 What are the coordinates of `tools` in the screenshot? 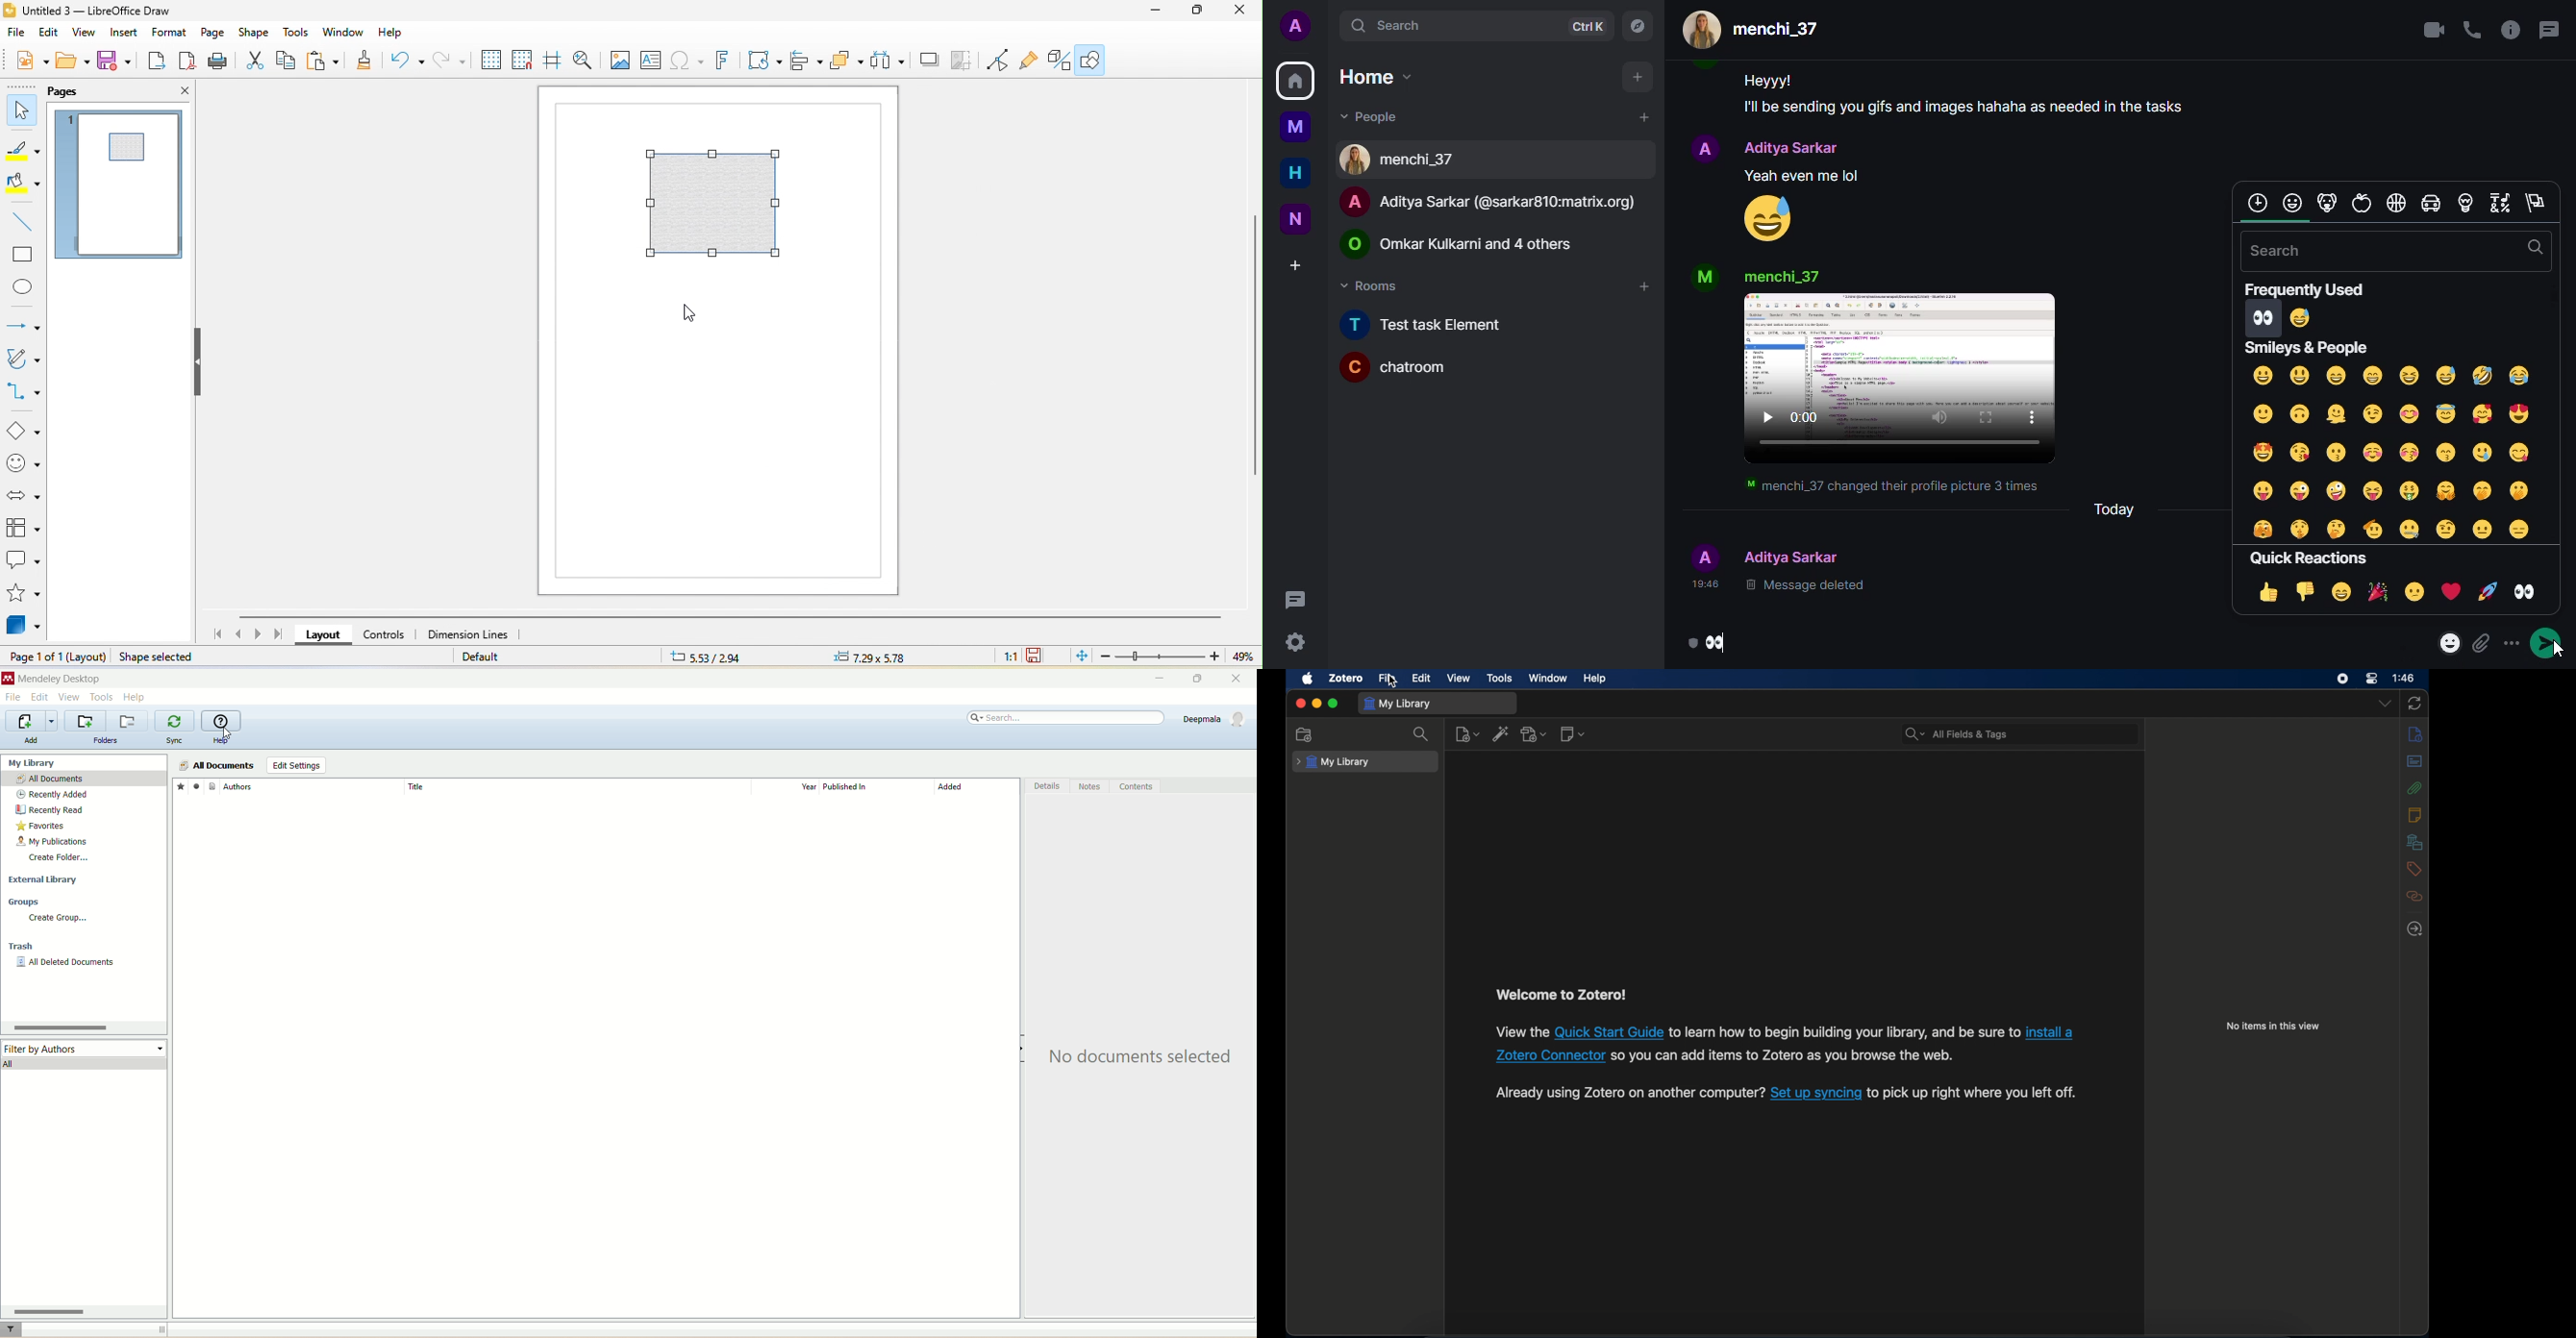 It's located at (102, 697).